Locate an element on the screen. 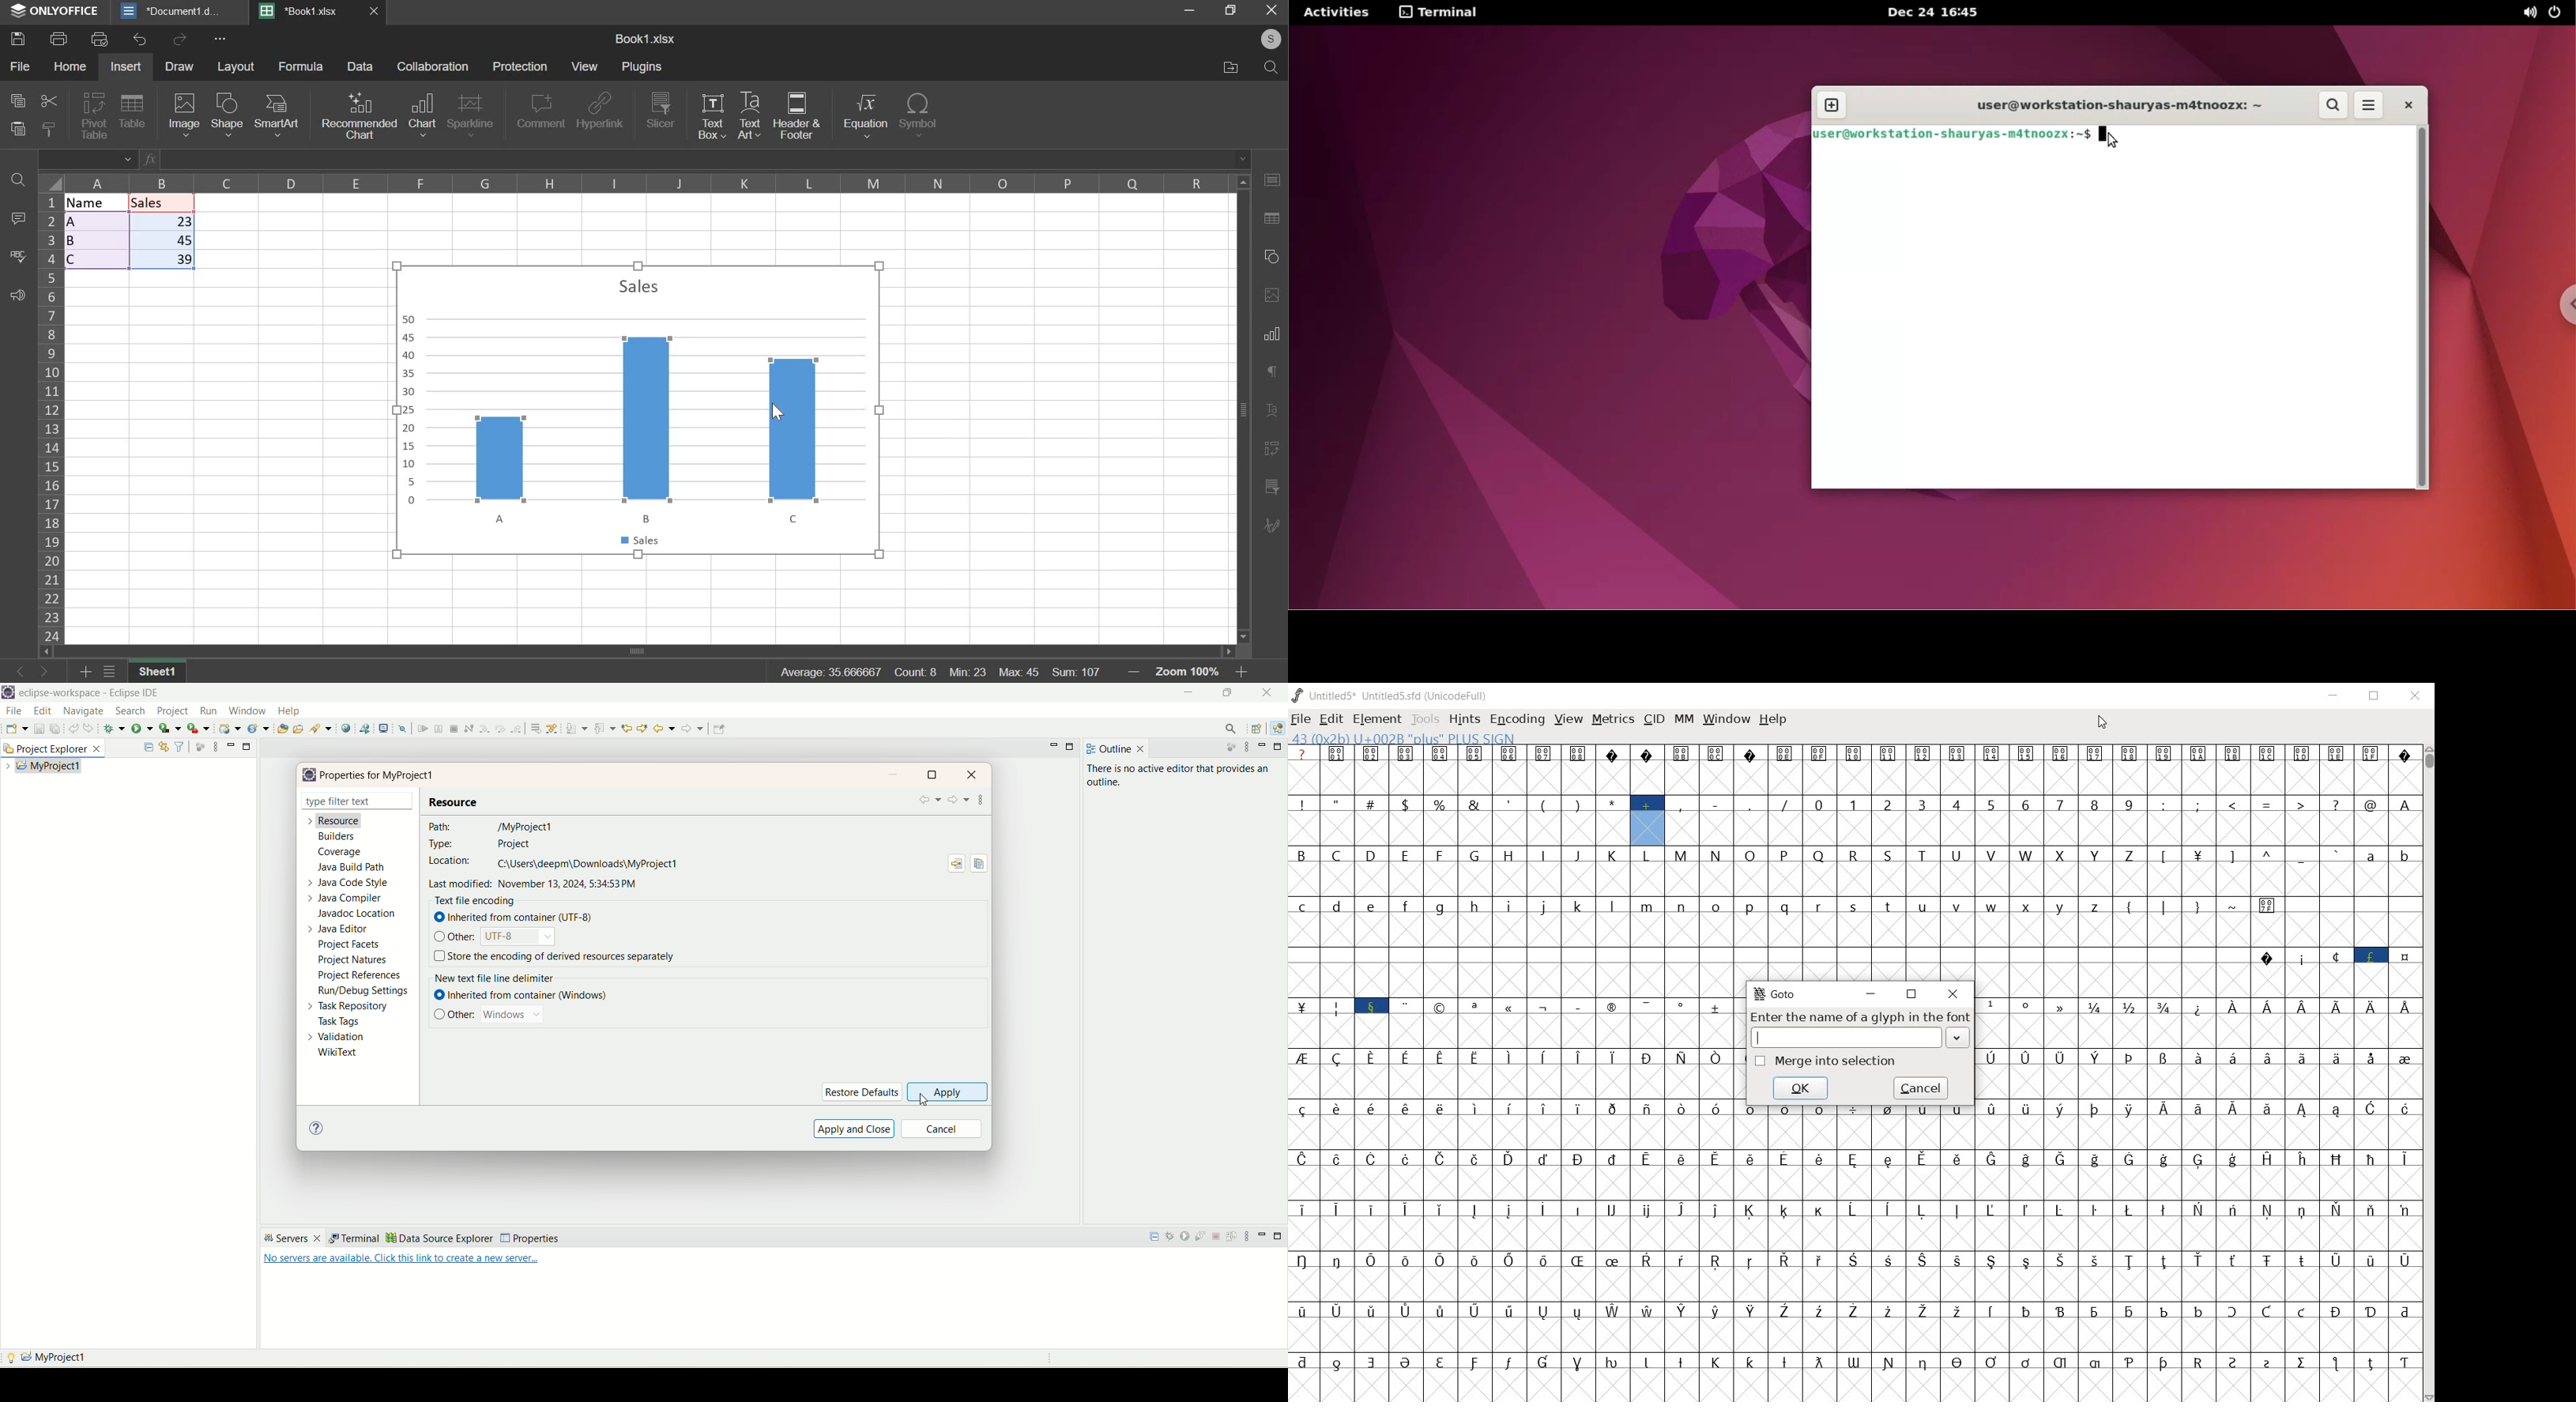 The image size is (2576, 1428). zoom is located at coordinates (1187, 671).